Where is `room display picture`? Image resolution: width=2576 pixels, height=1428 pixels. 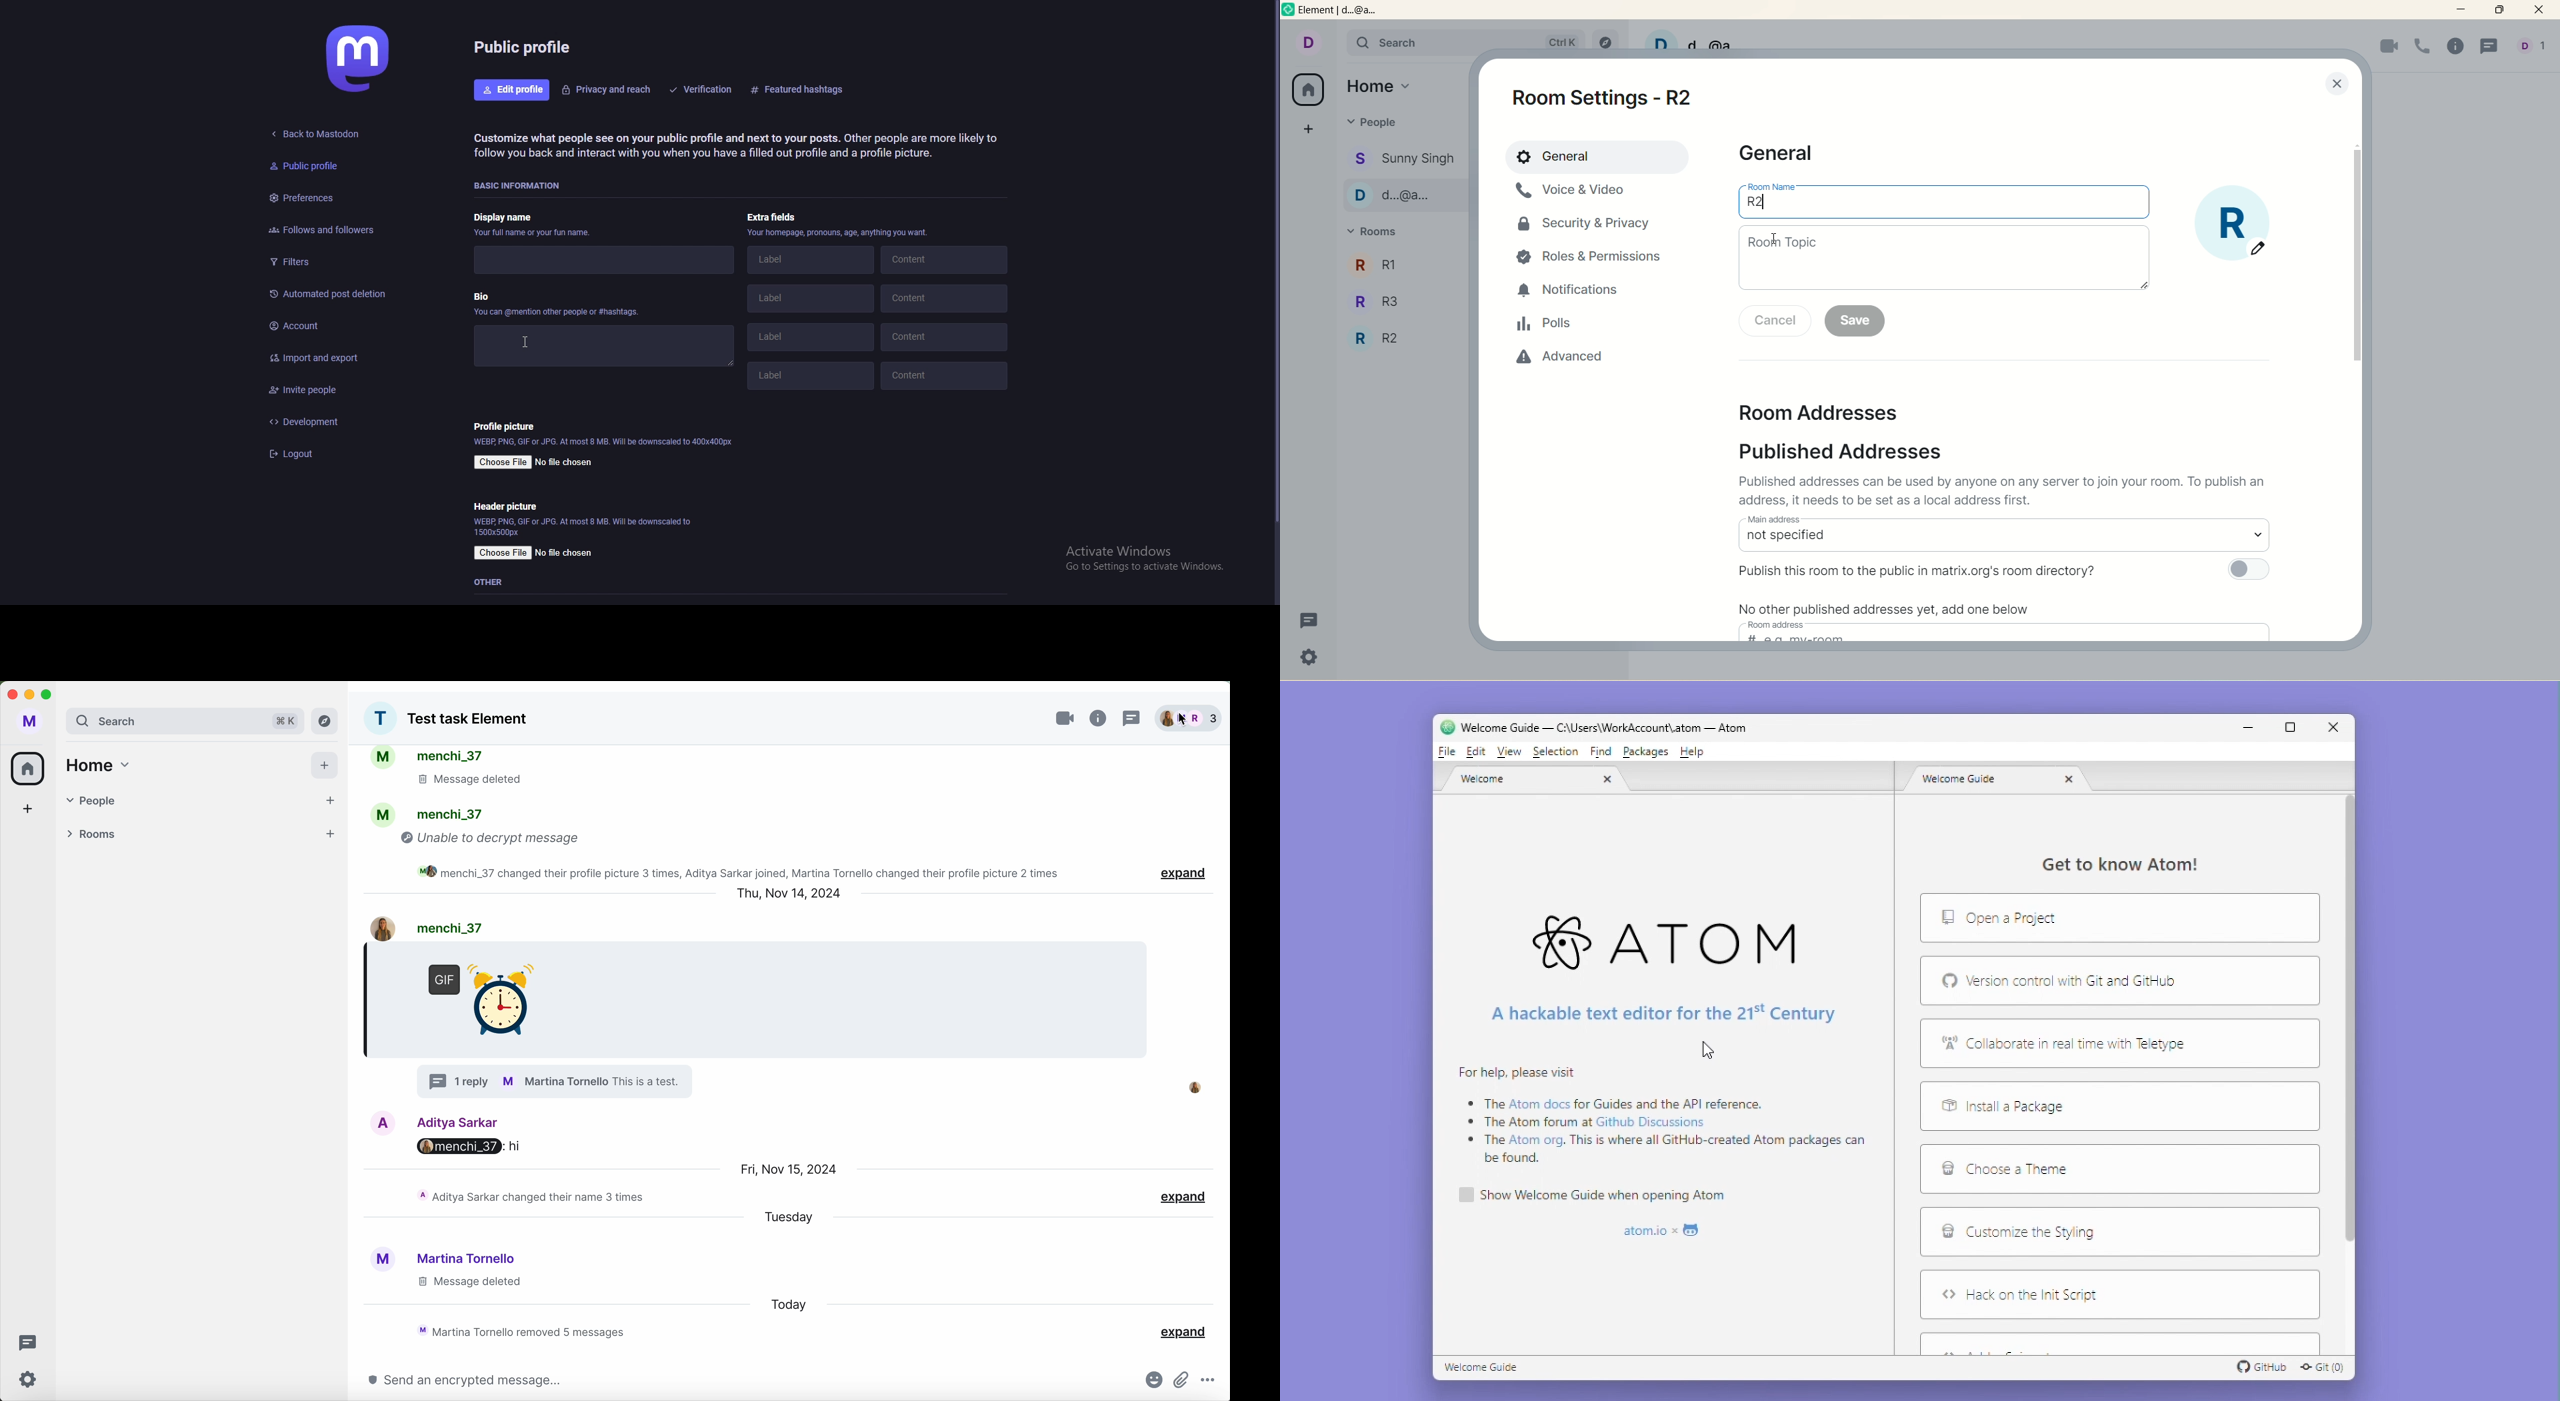 room display picture is located at coordinates (2234, 225).